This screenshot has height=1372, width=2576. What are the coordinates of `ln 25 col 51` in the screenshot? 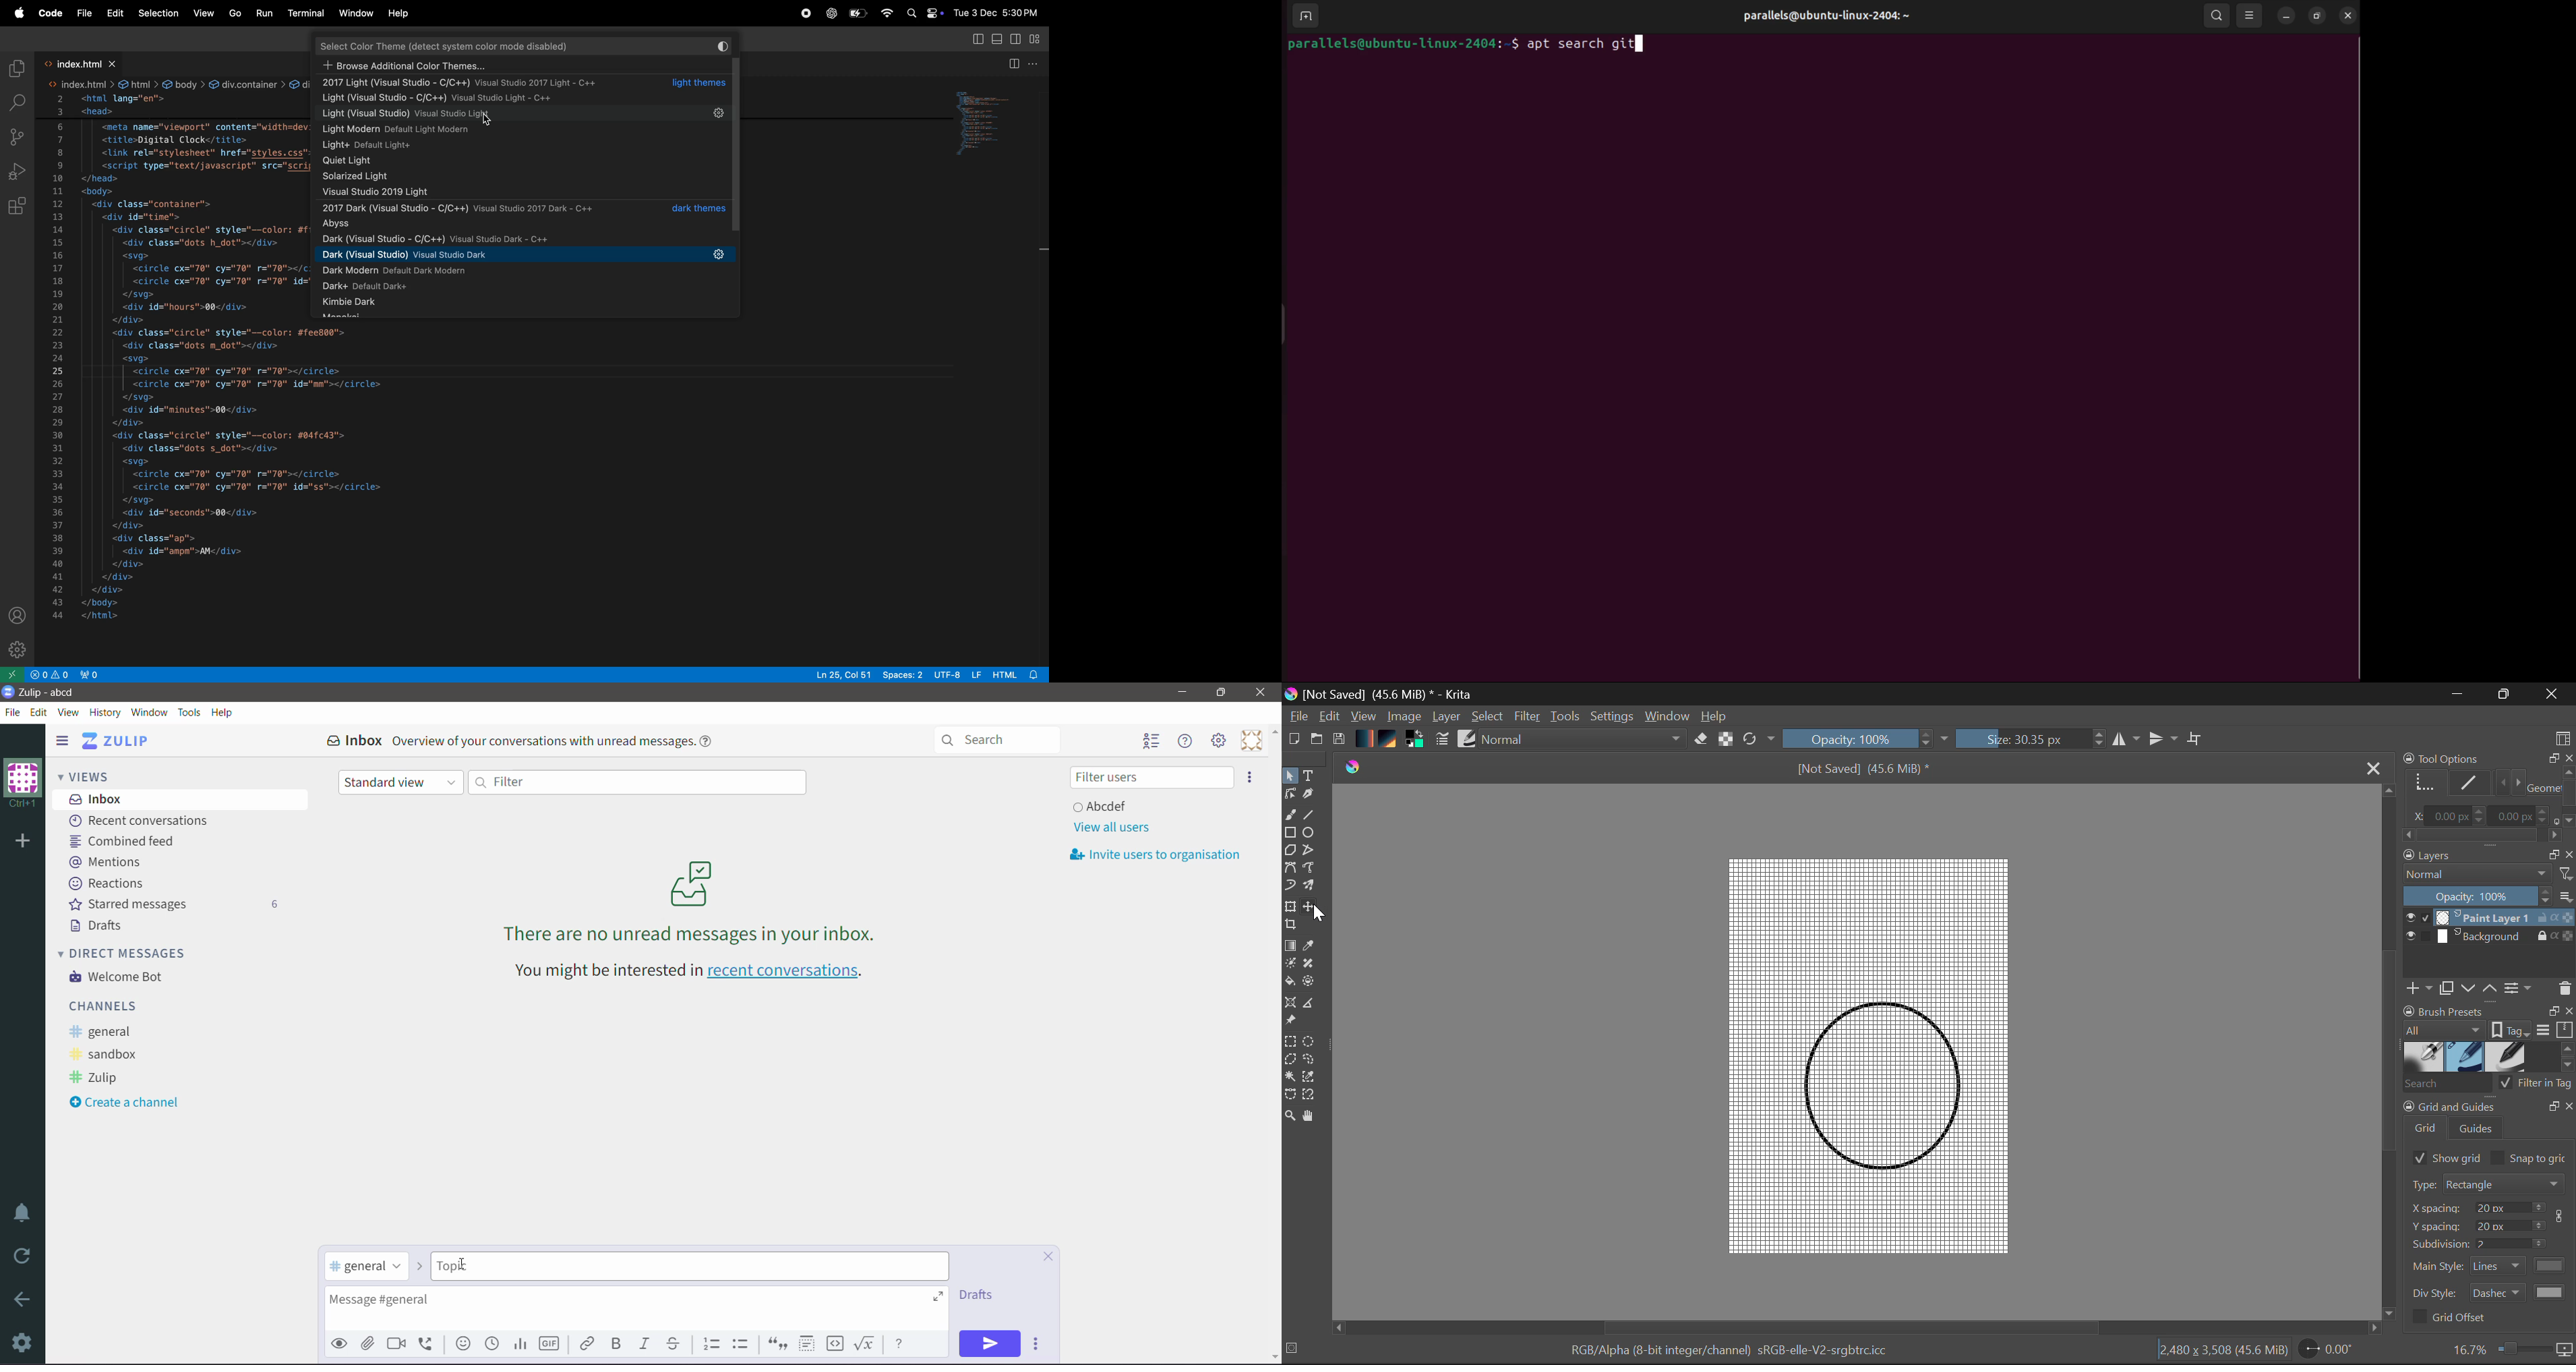 It's located at (844, 674).